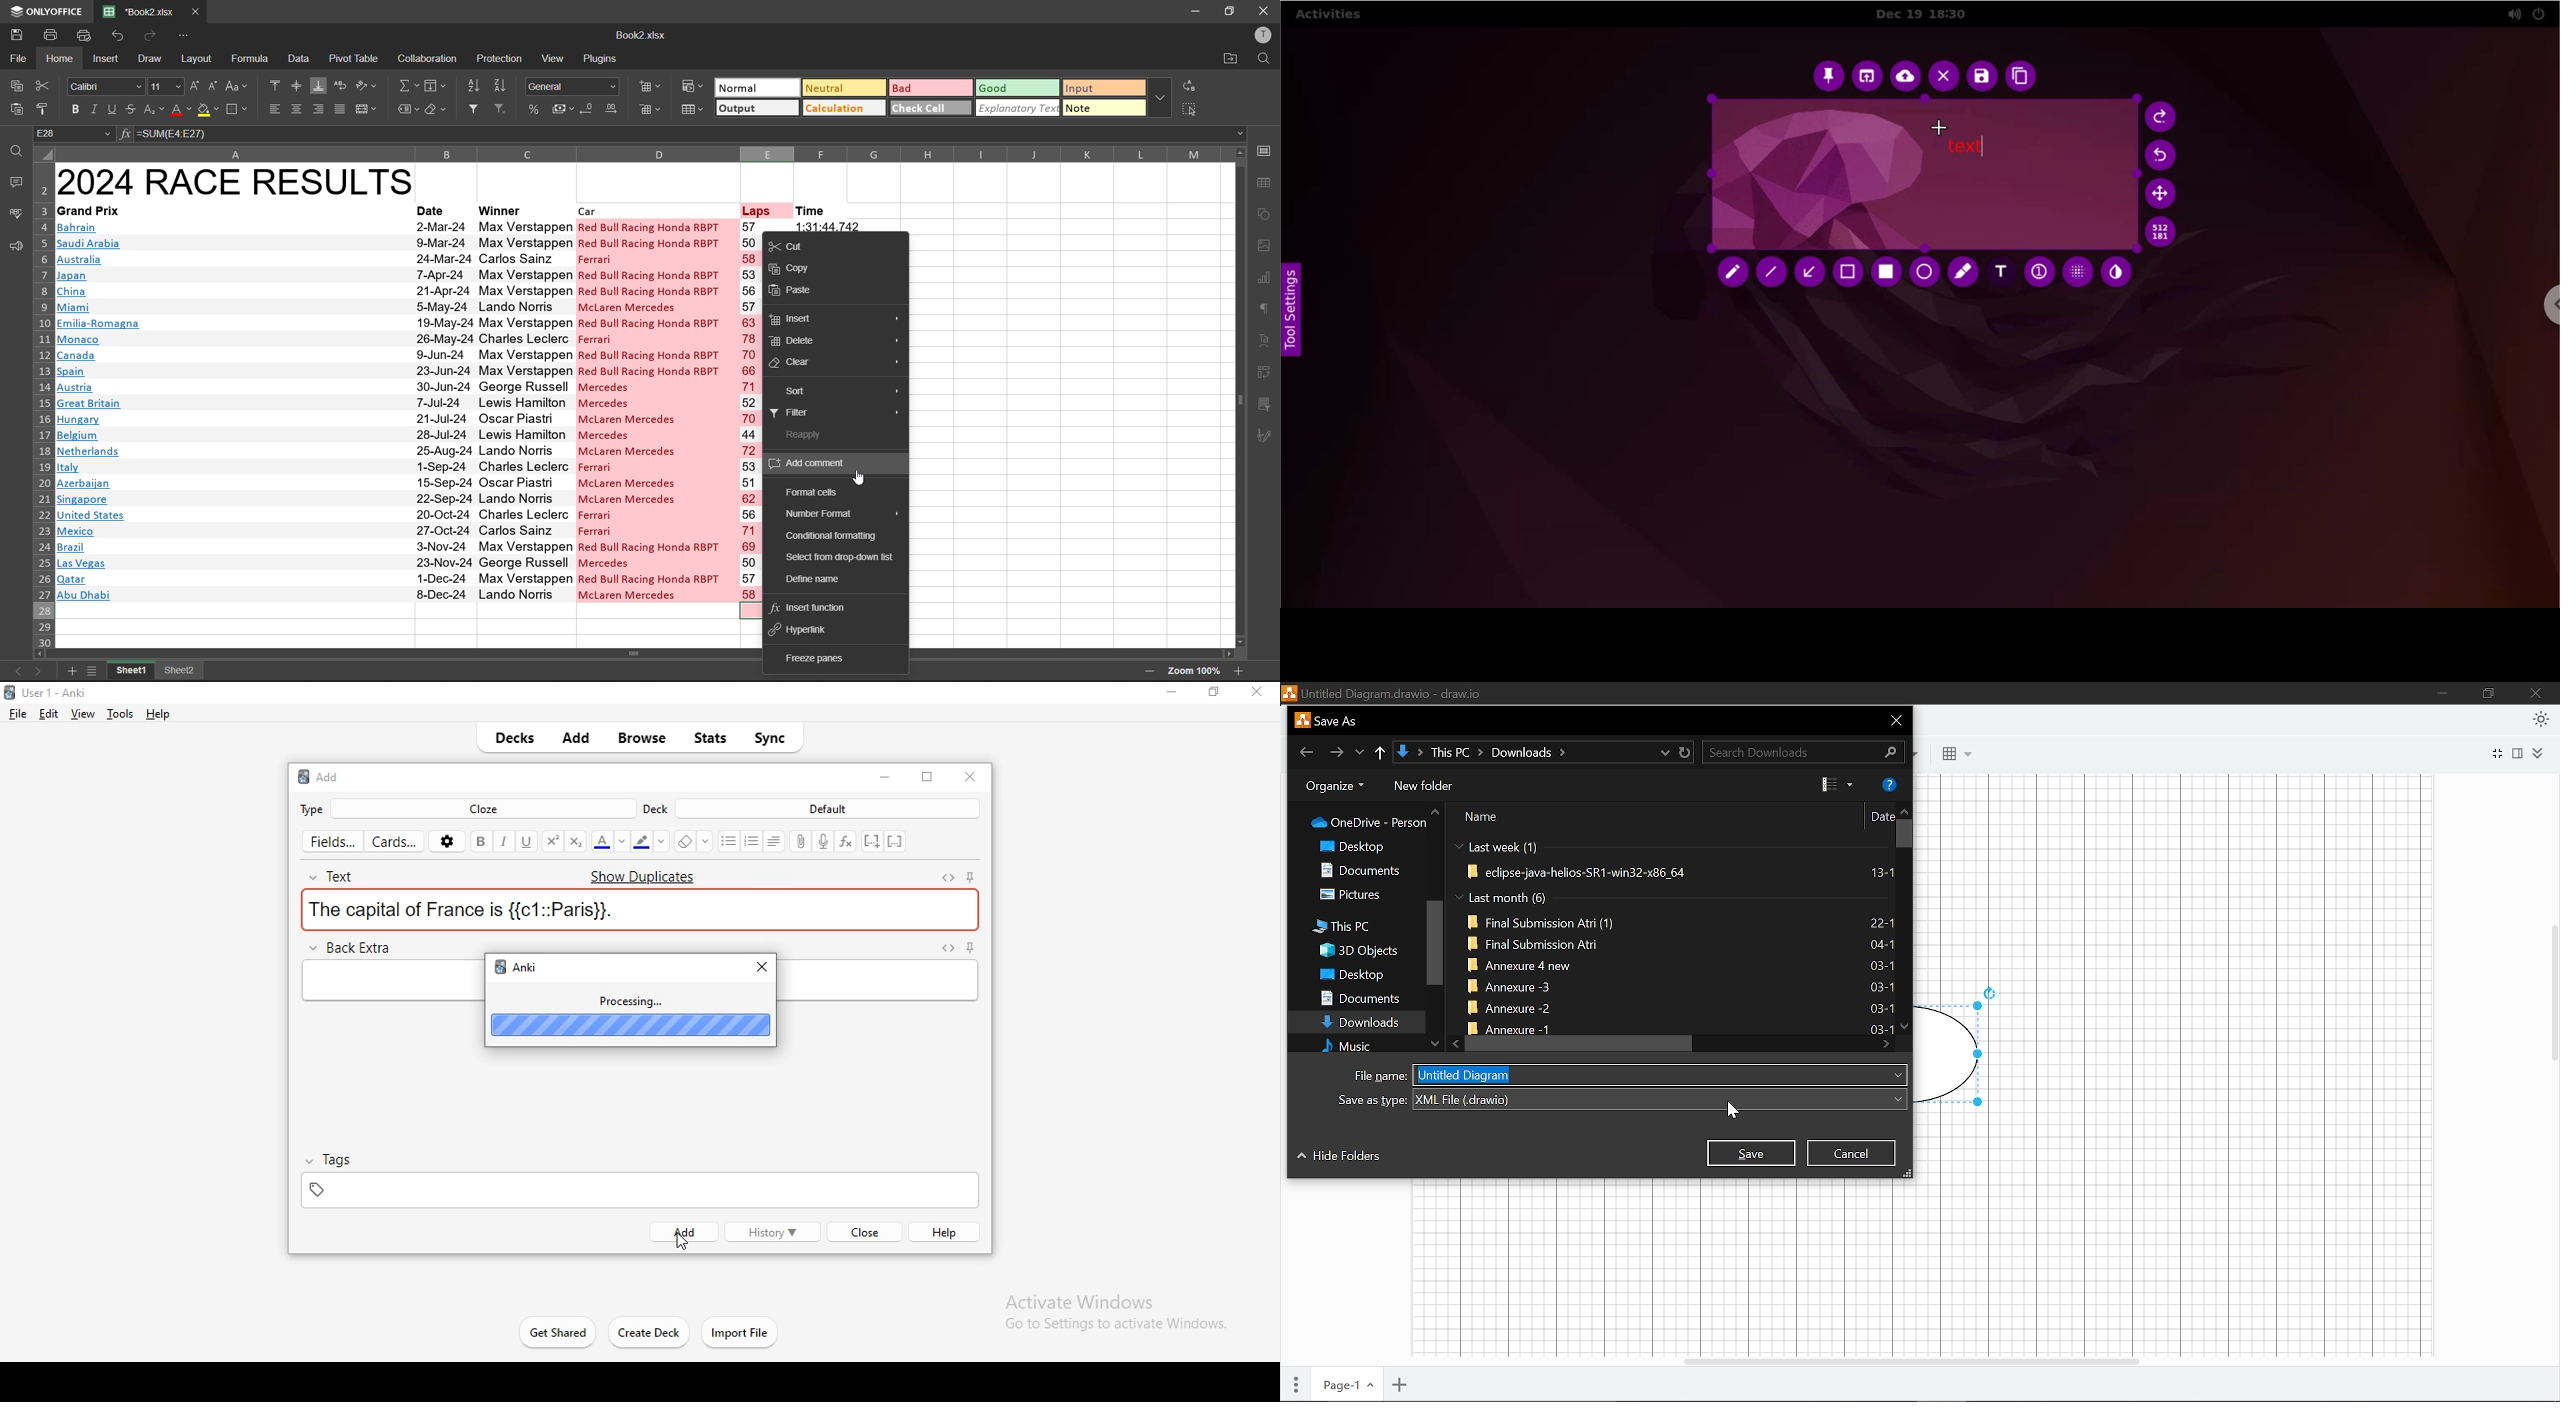 This screenshot has width=2576, height=1428. I want to click on copy, so click(795, 269).